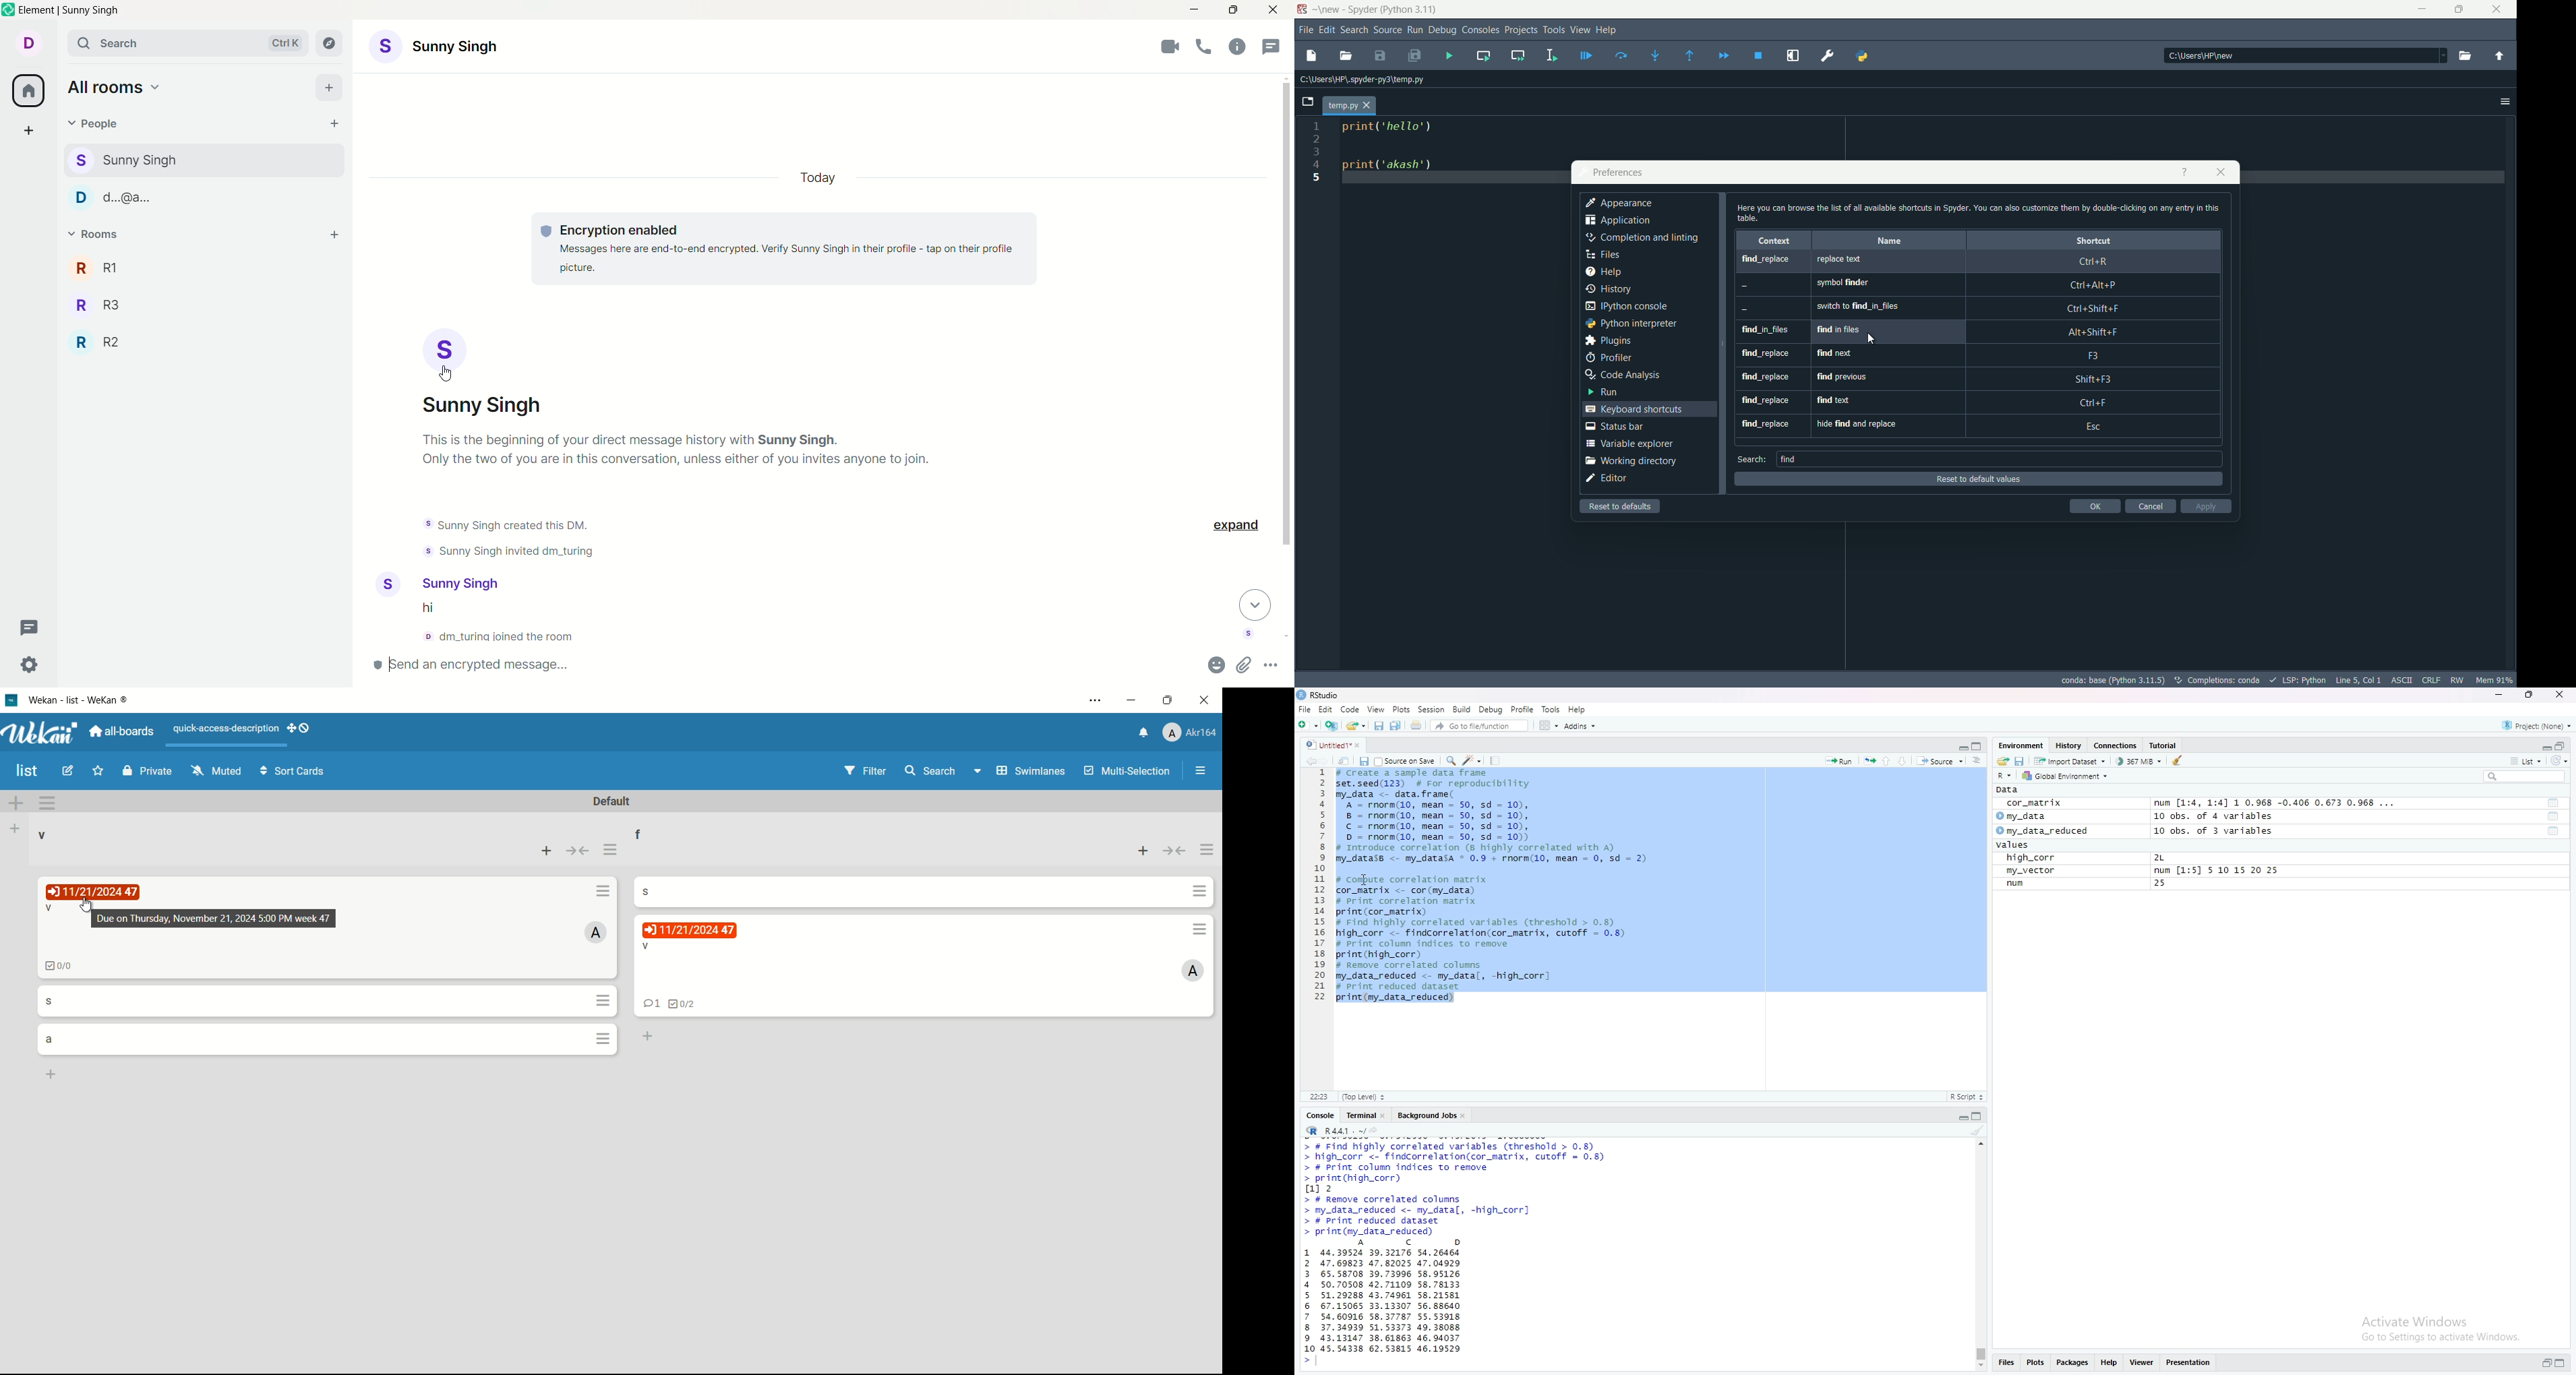 The height and width of the screenshot is (1400, 2576). I want to click on continue execution until next breakpoint, so click(1725, 56).